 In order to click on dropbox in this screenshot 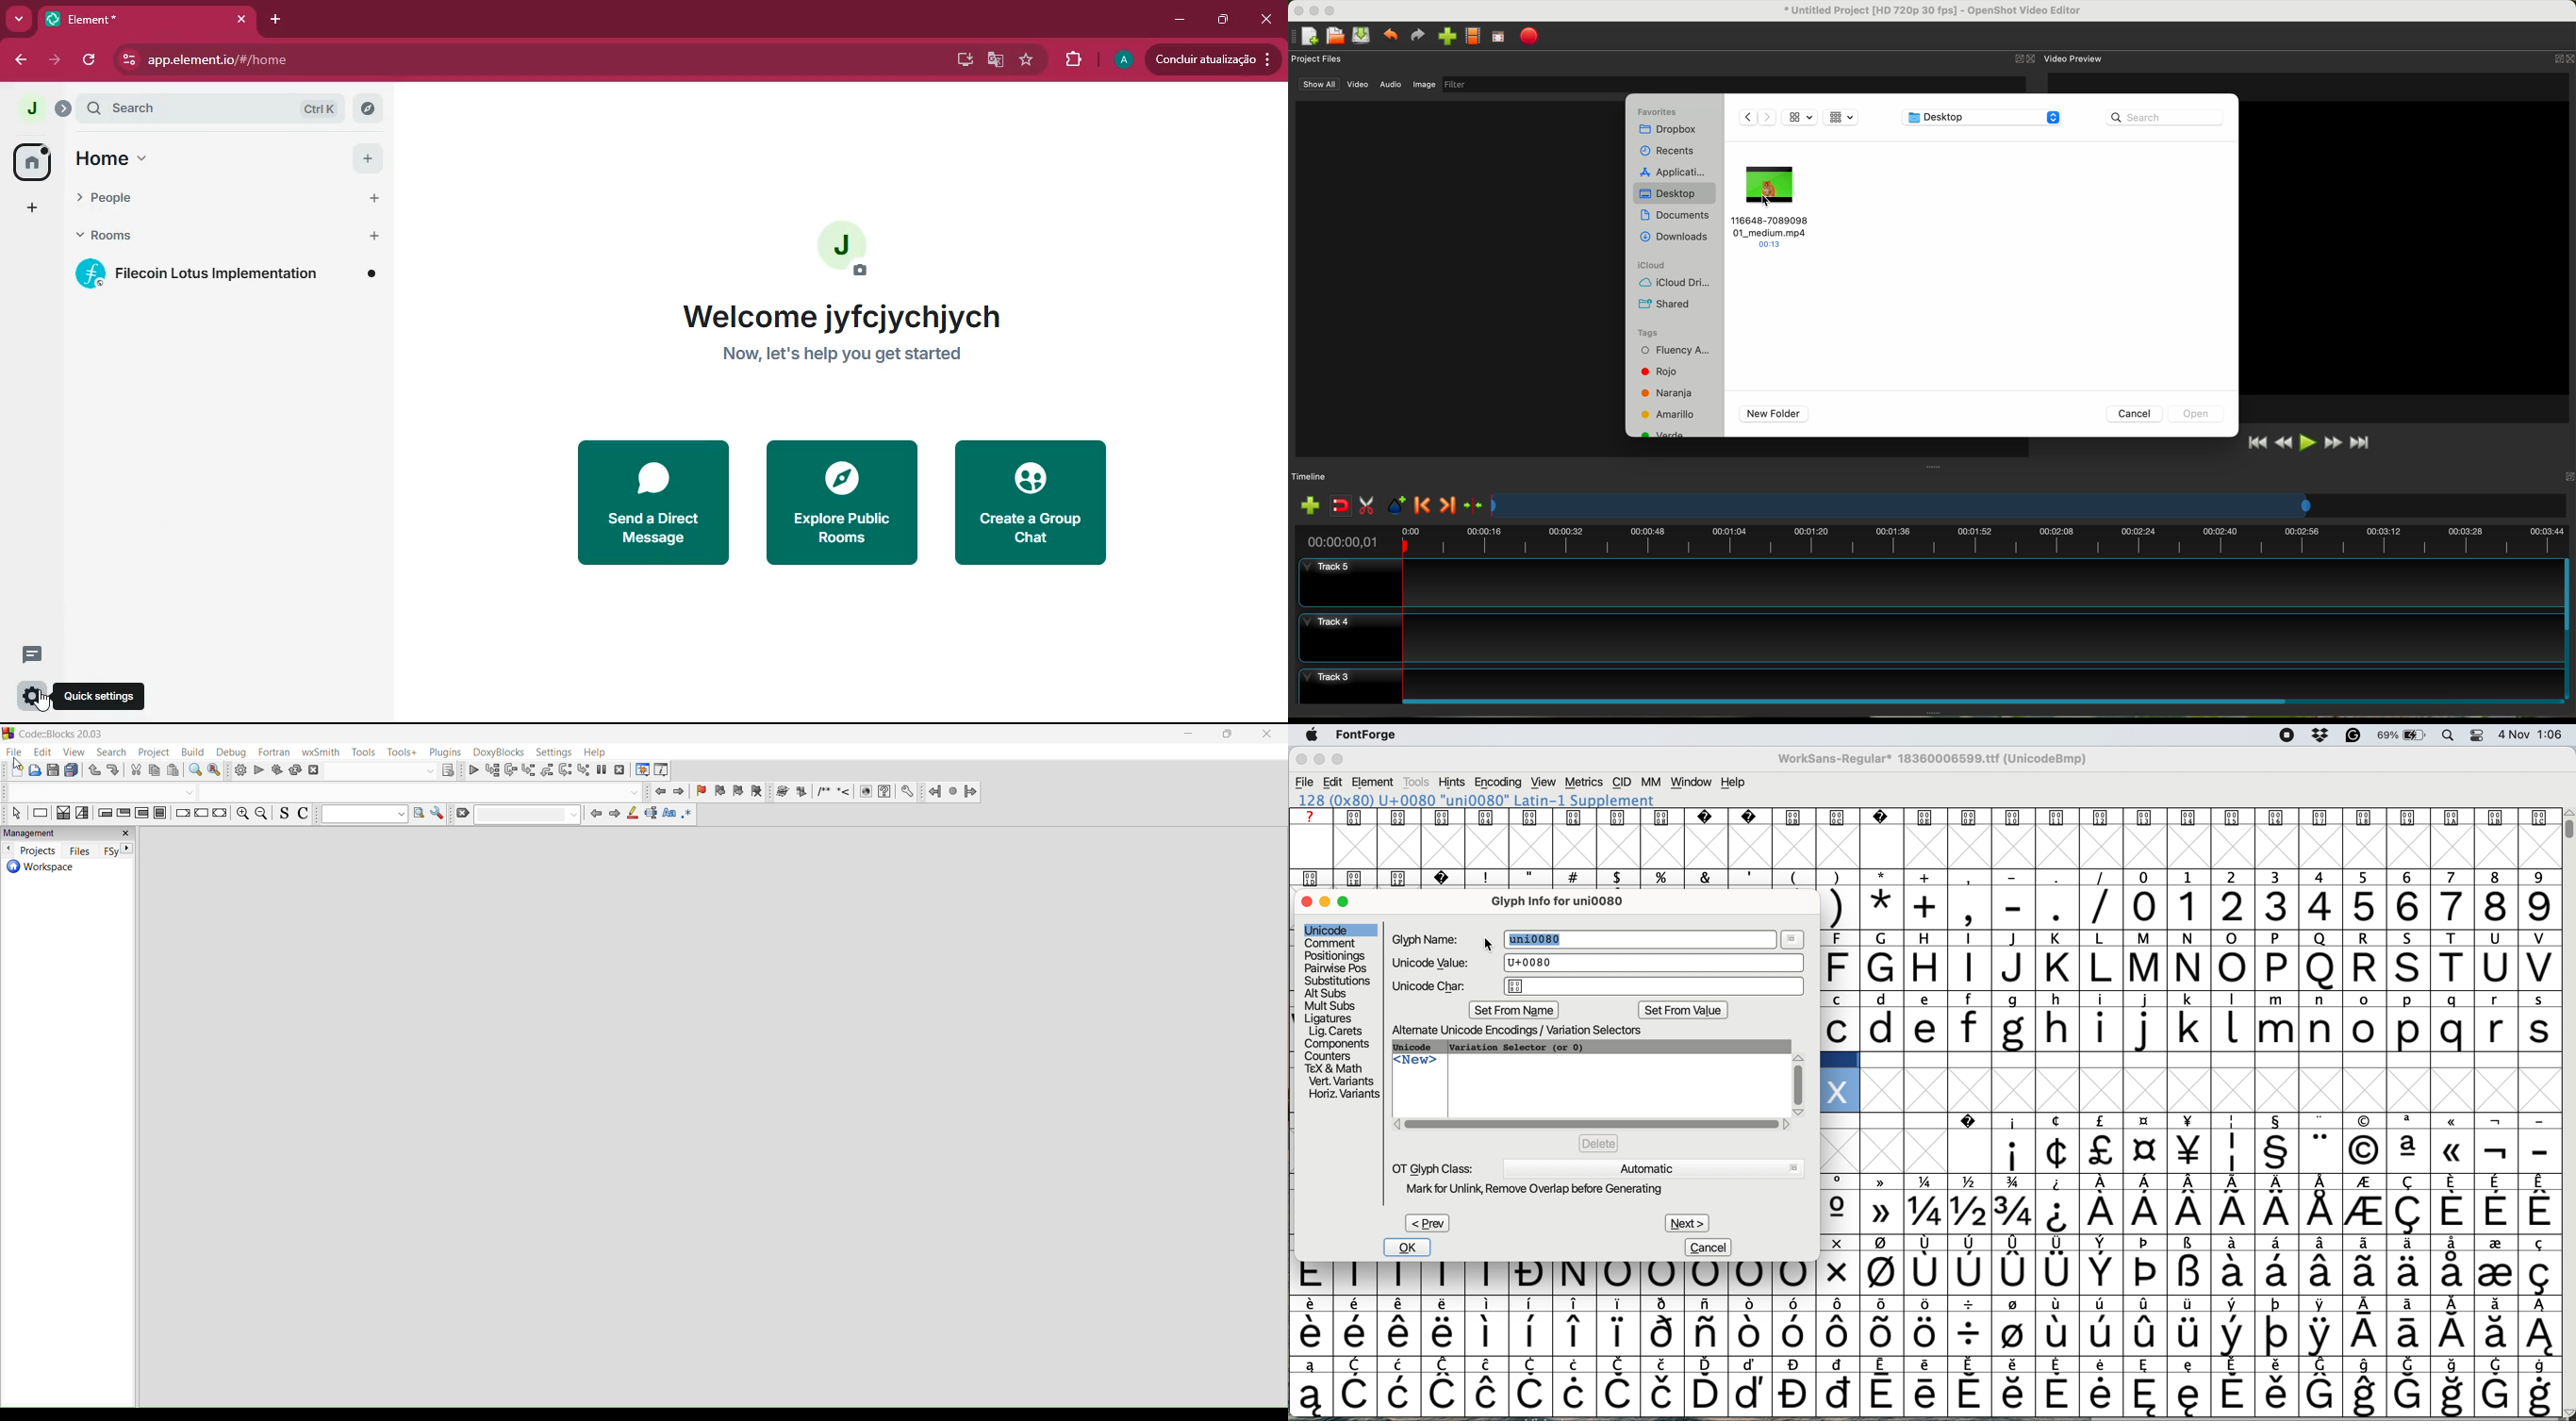, I will do `click(2319, 736)`.